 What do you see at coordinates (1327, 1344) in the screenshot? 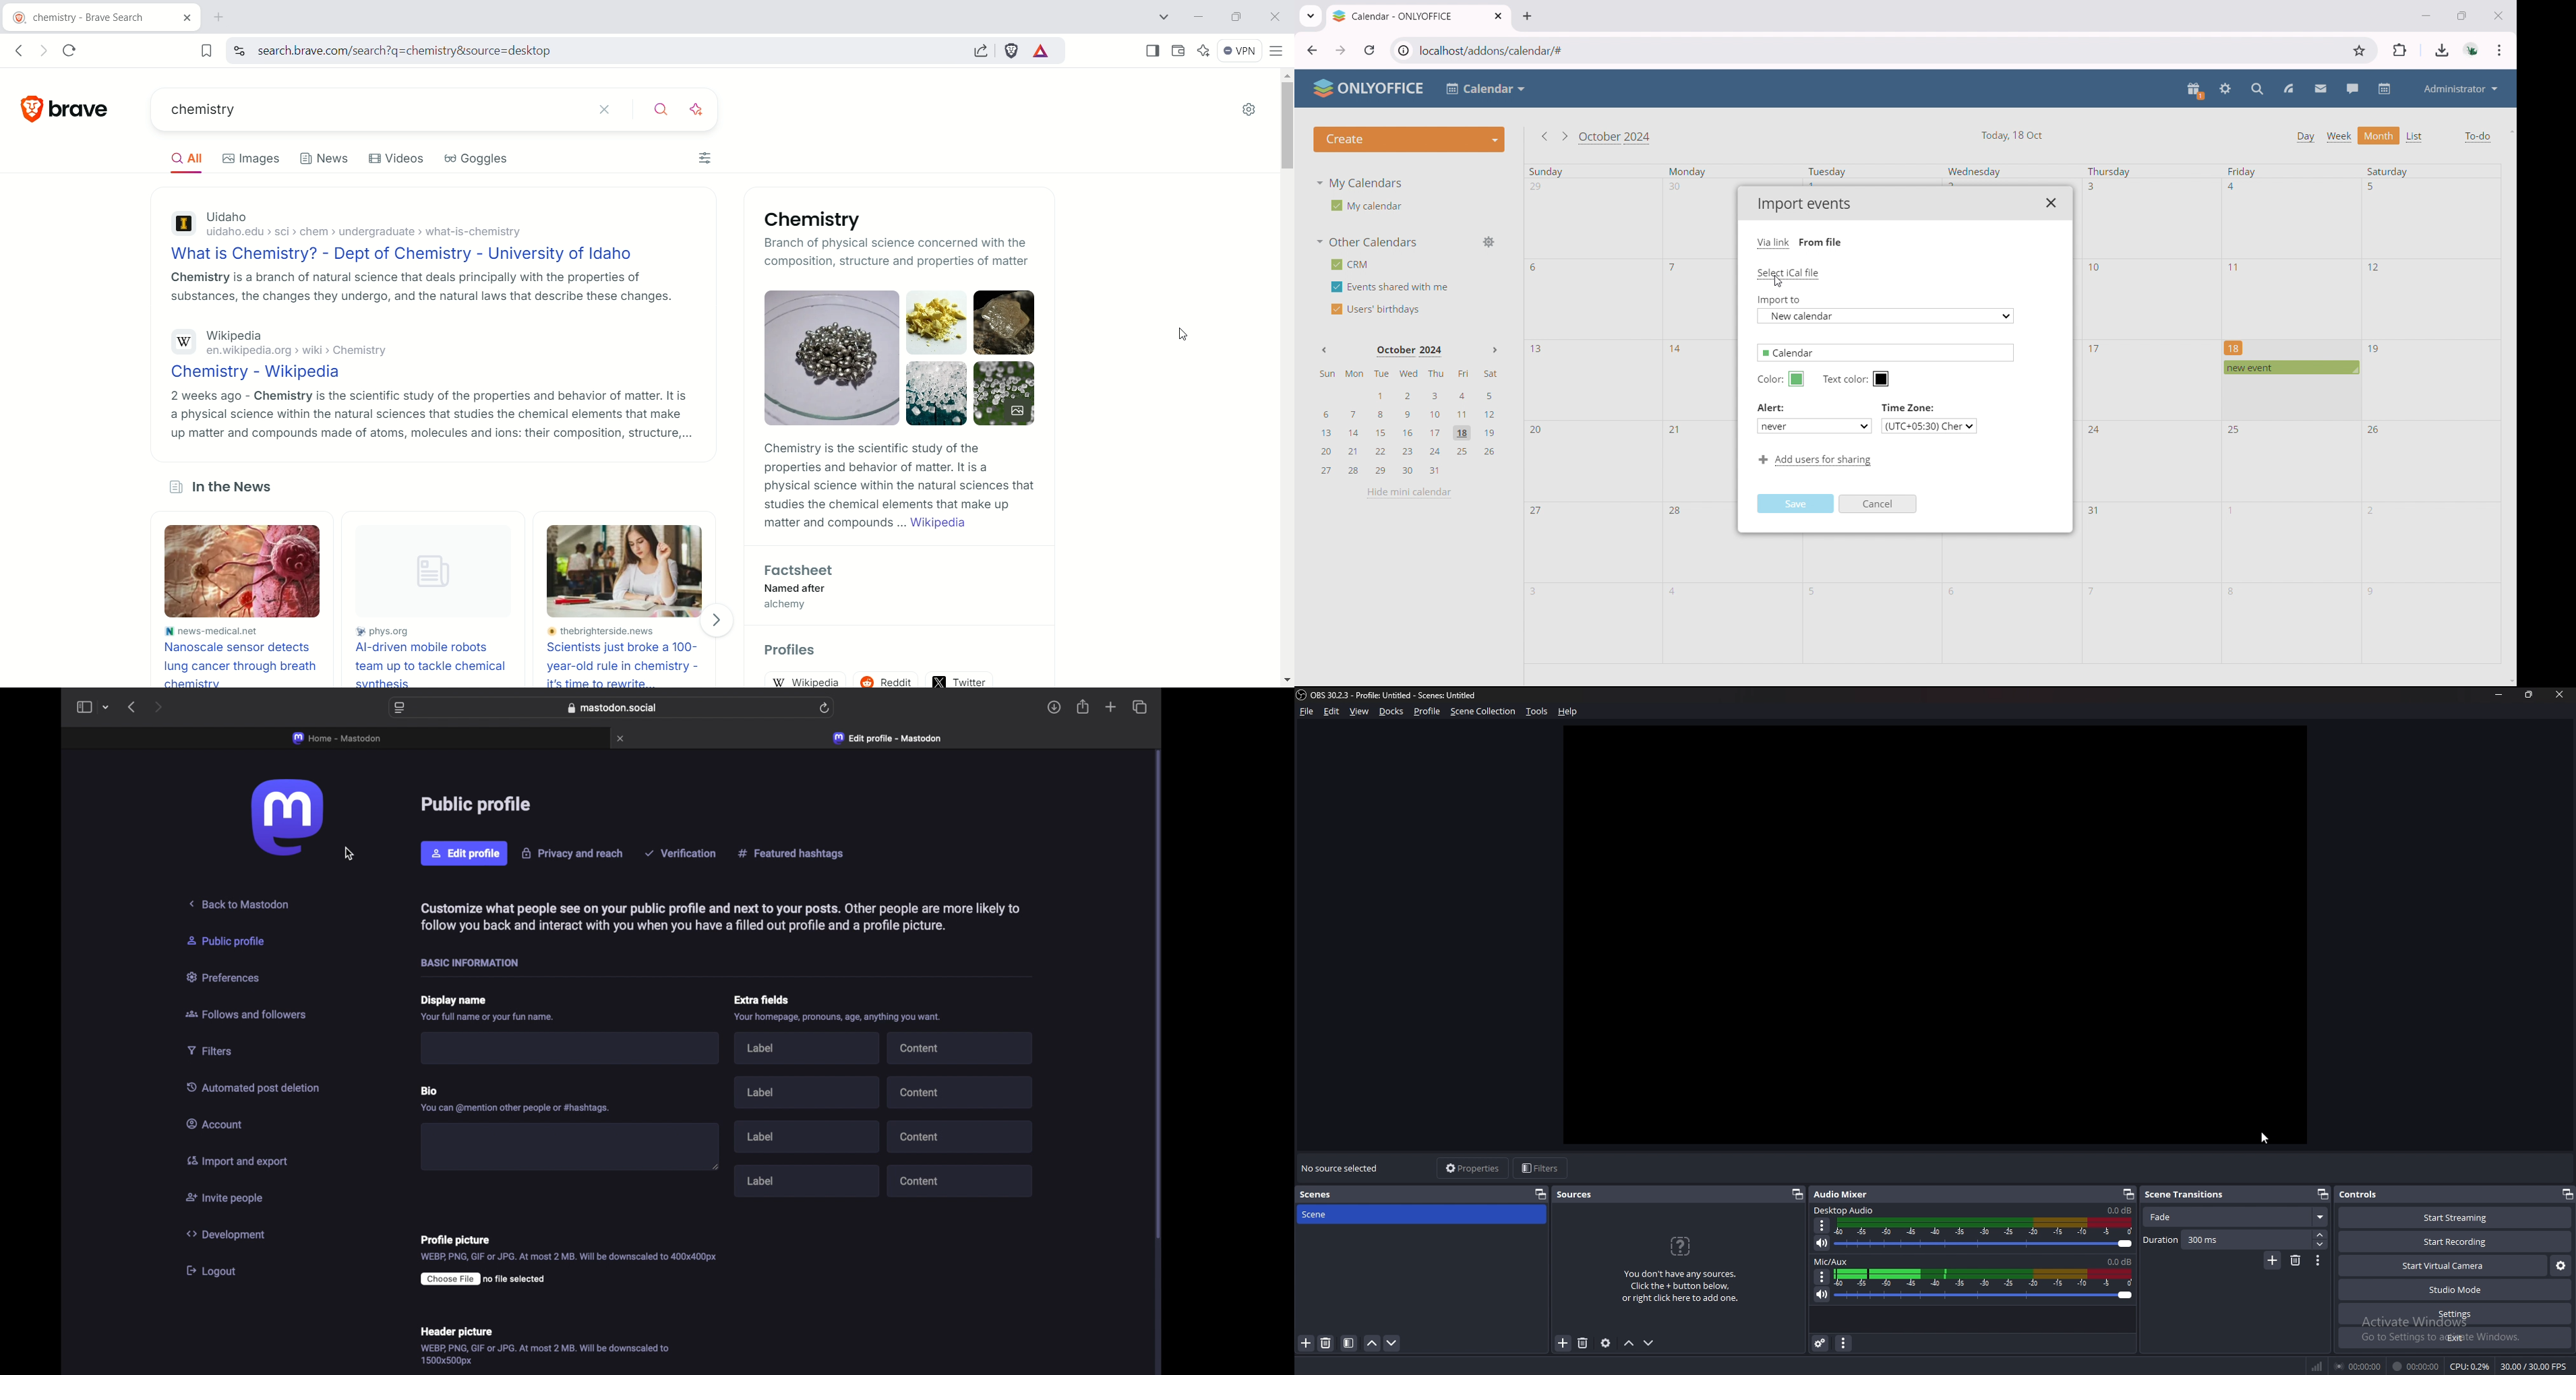
I see `delete scene` at bounding box center [1327, 1344].